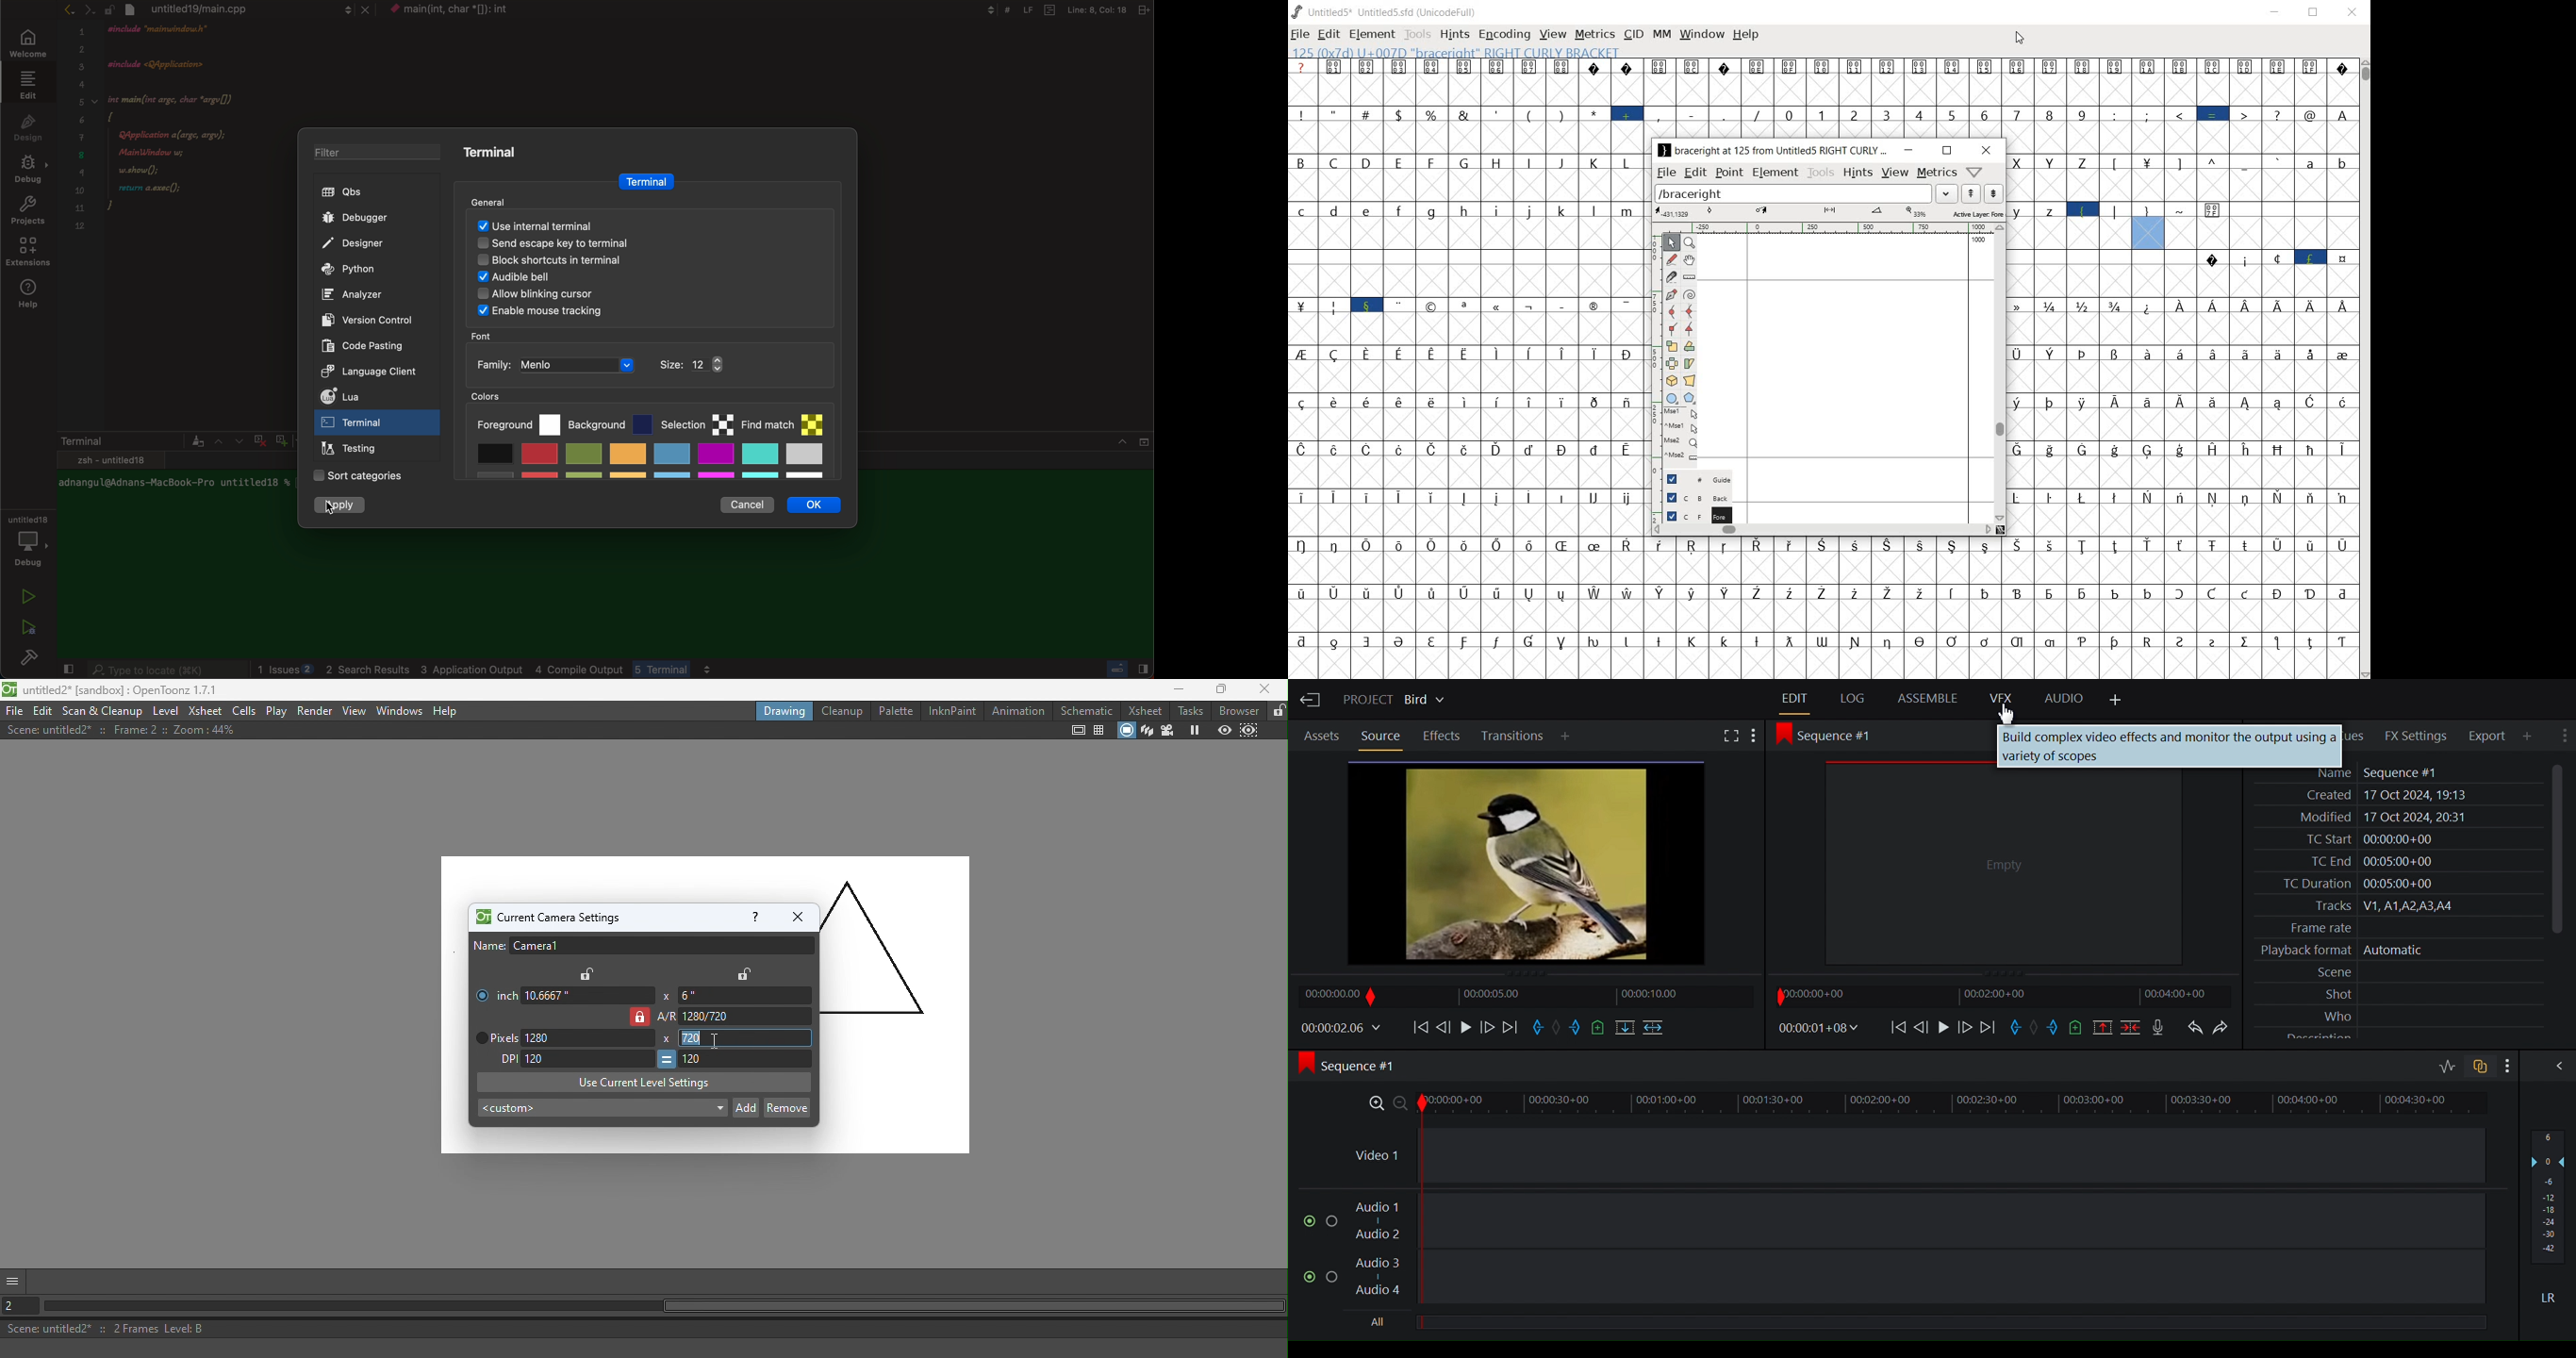 The width and height of the screenshot is (2576, 1372). What do you see at coordinates (1796, 700) in the screenshot?
I see `Edit` at bounding box center [1796, 700].